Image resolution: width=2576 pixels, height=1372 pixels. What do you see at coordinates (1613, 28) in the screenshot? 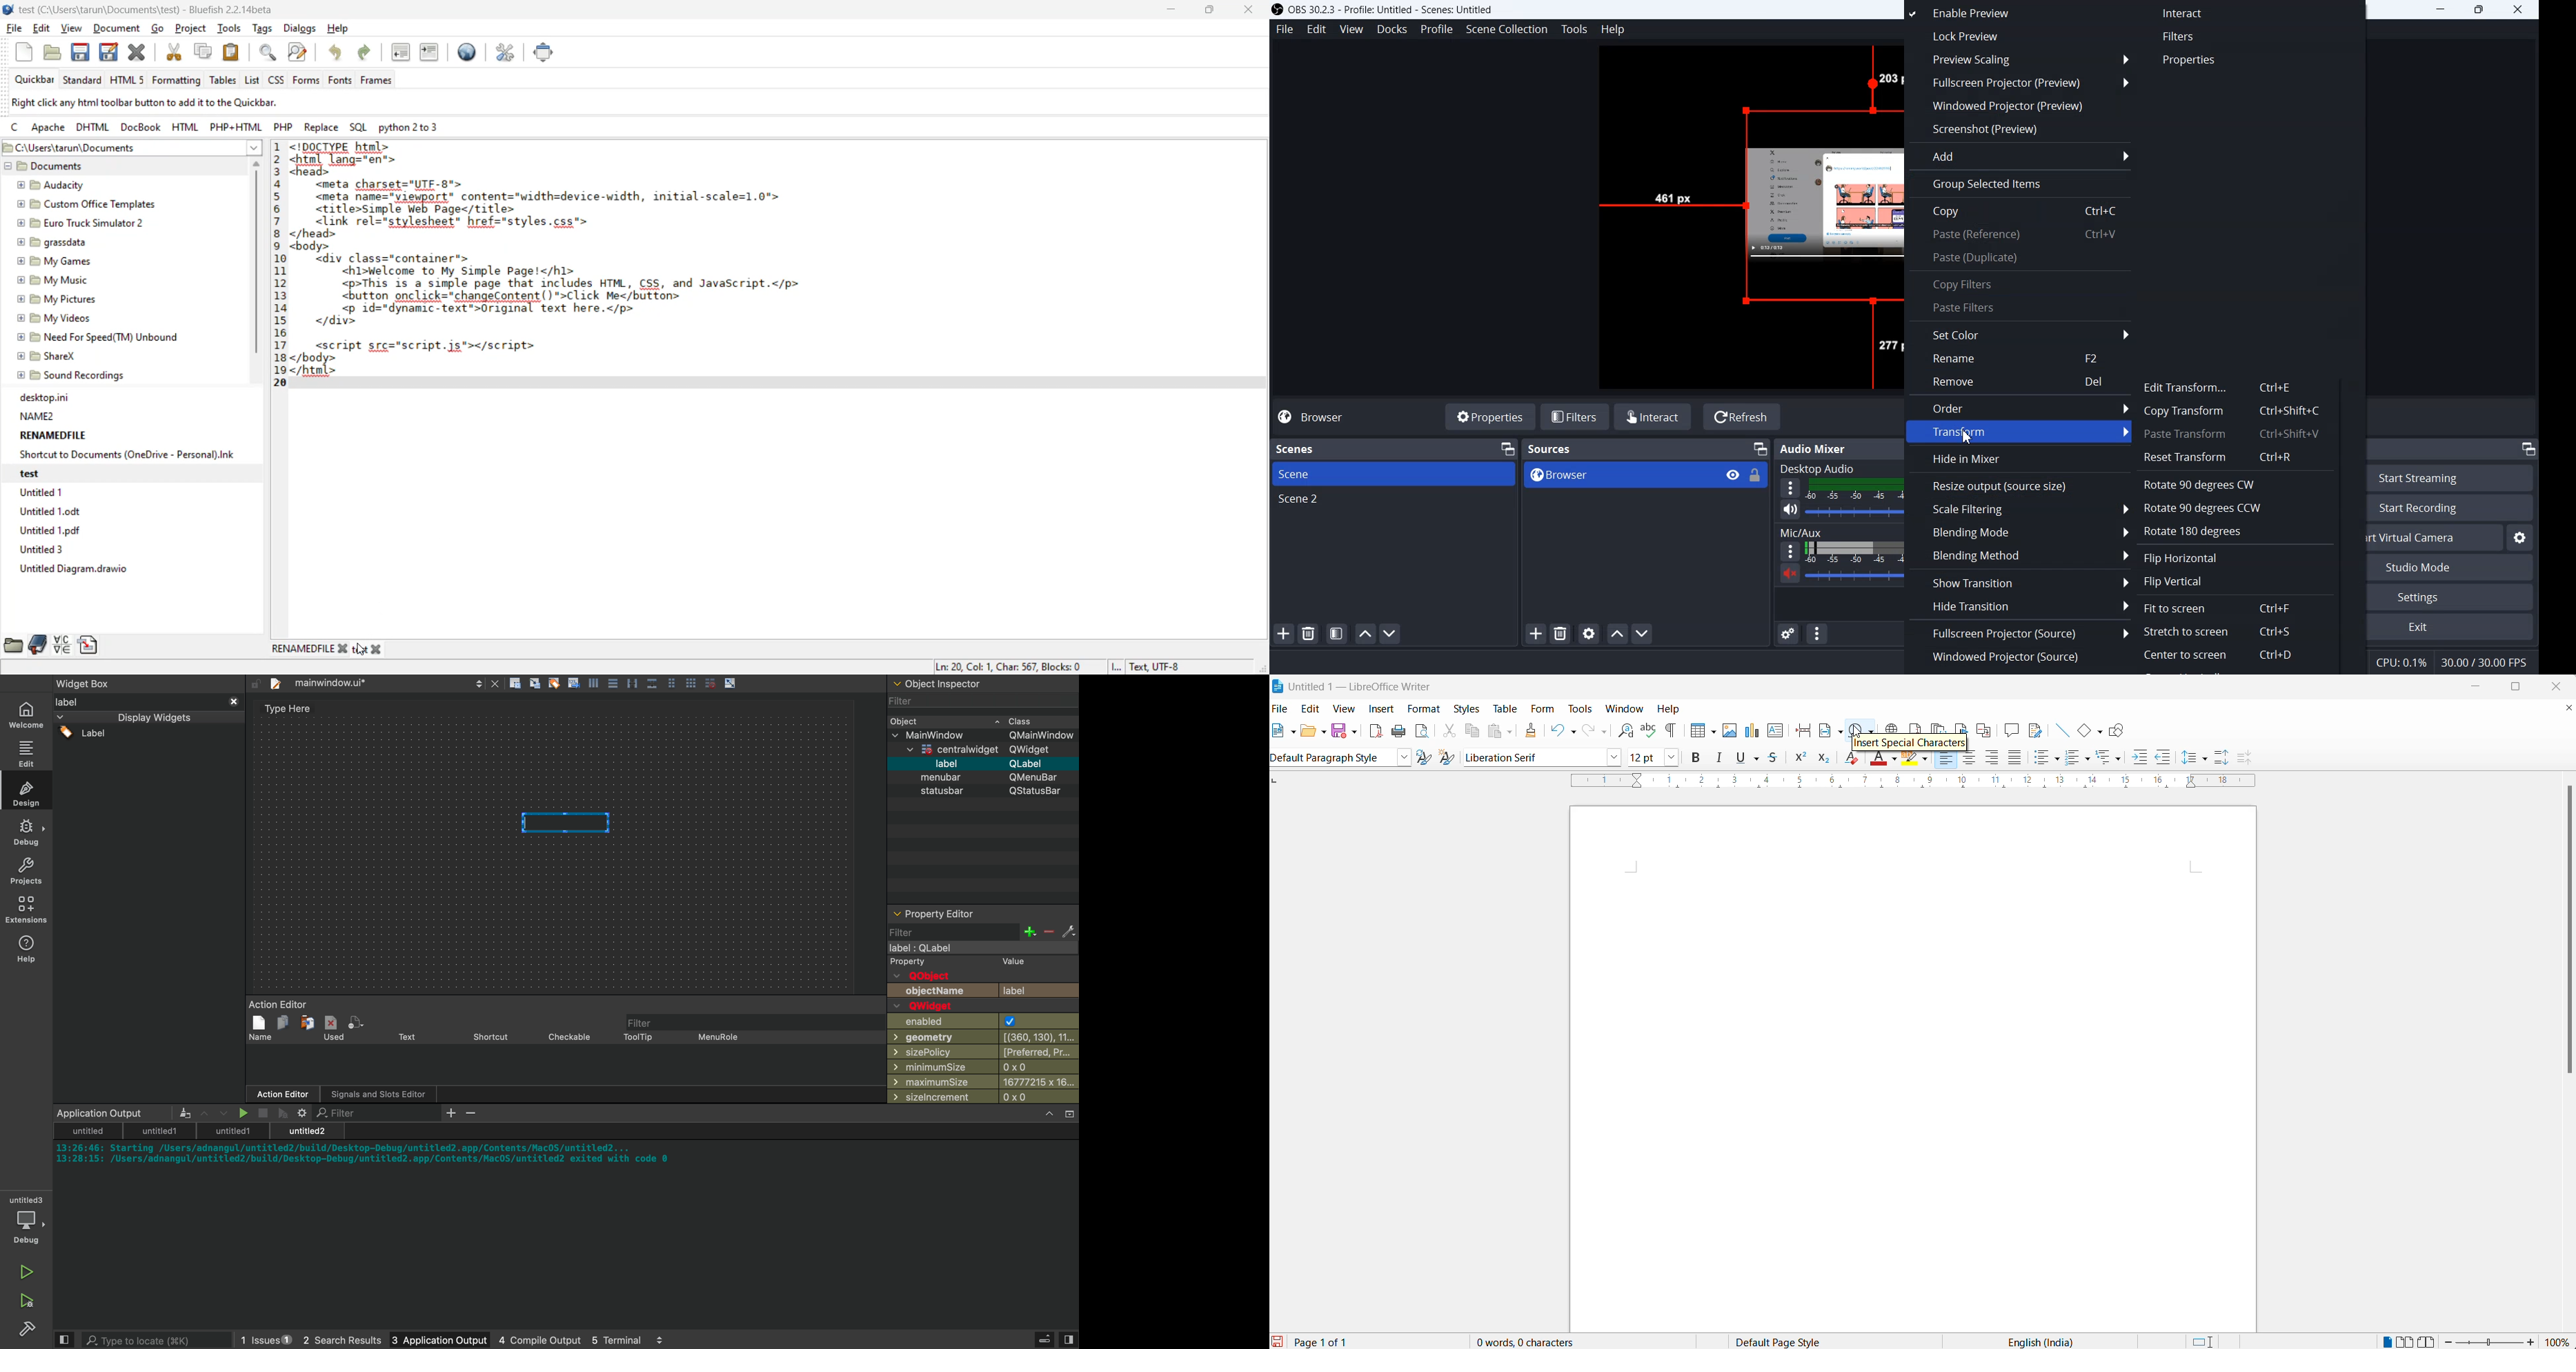
I see `Help` at bounding box center [1613, 28].